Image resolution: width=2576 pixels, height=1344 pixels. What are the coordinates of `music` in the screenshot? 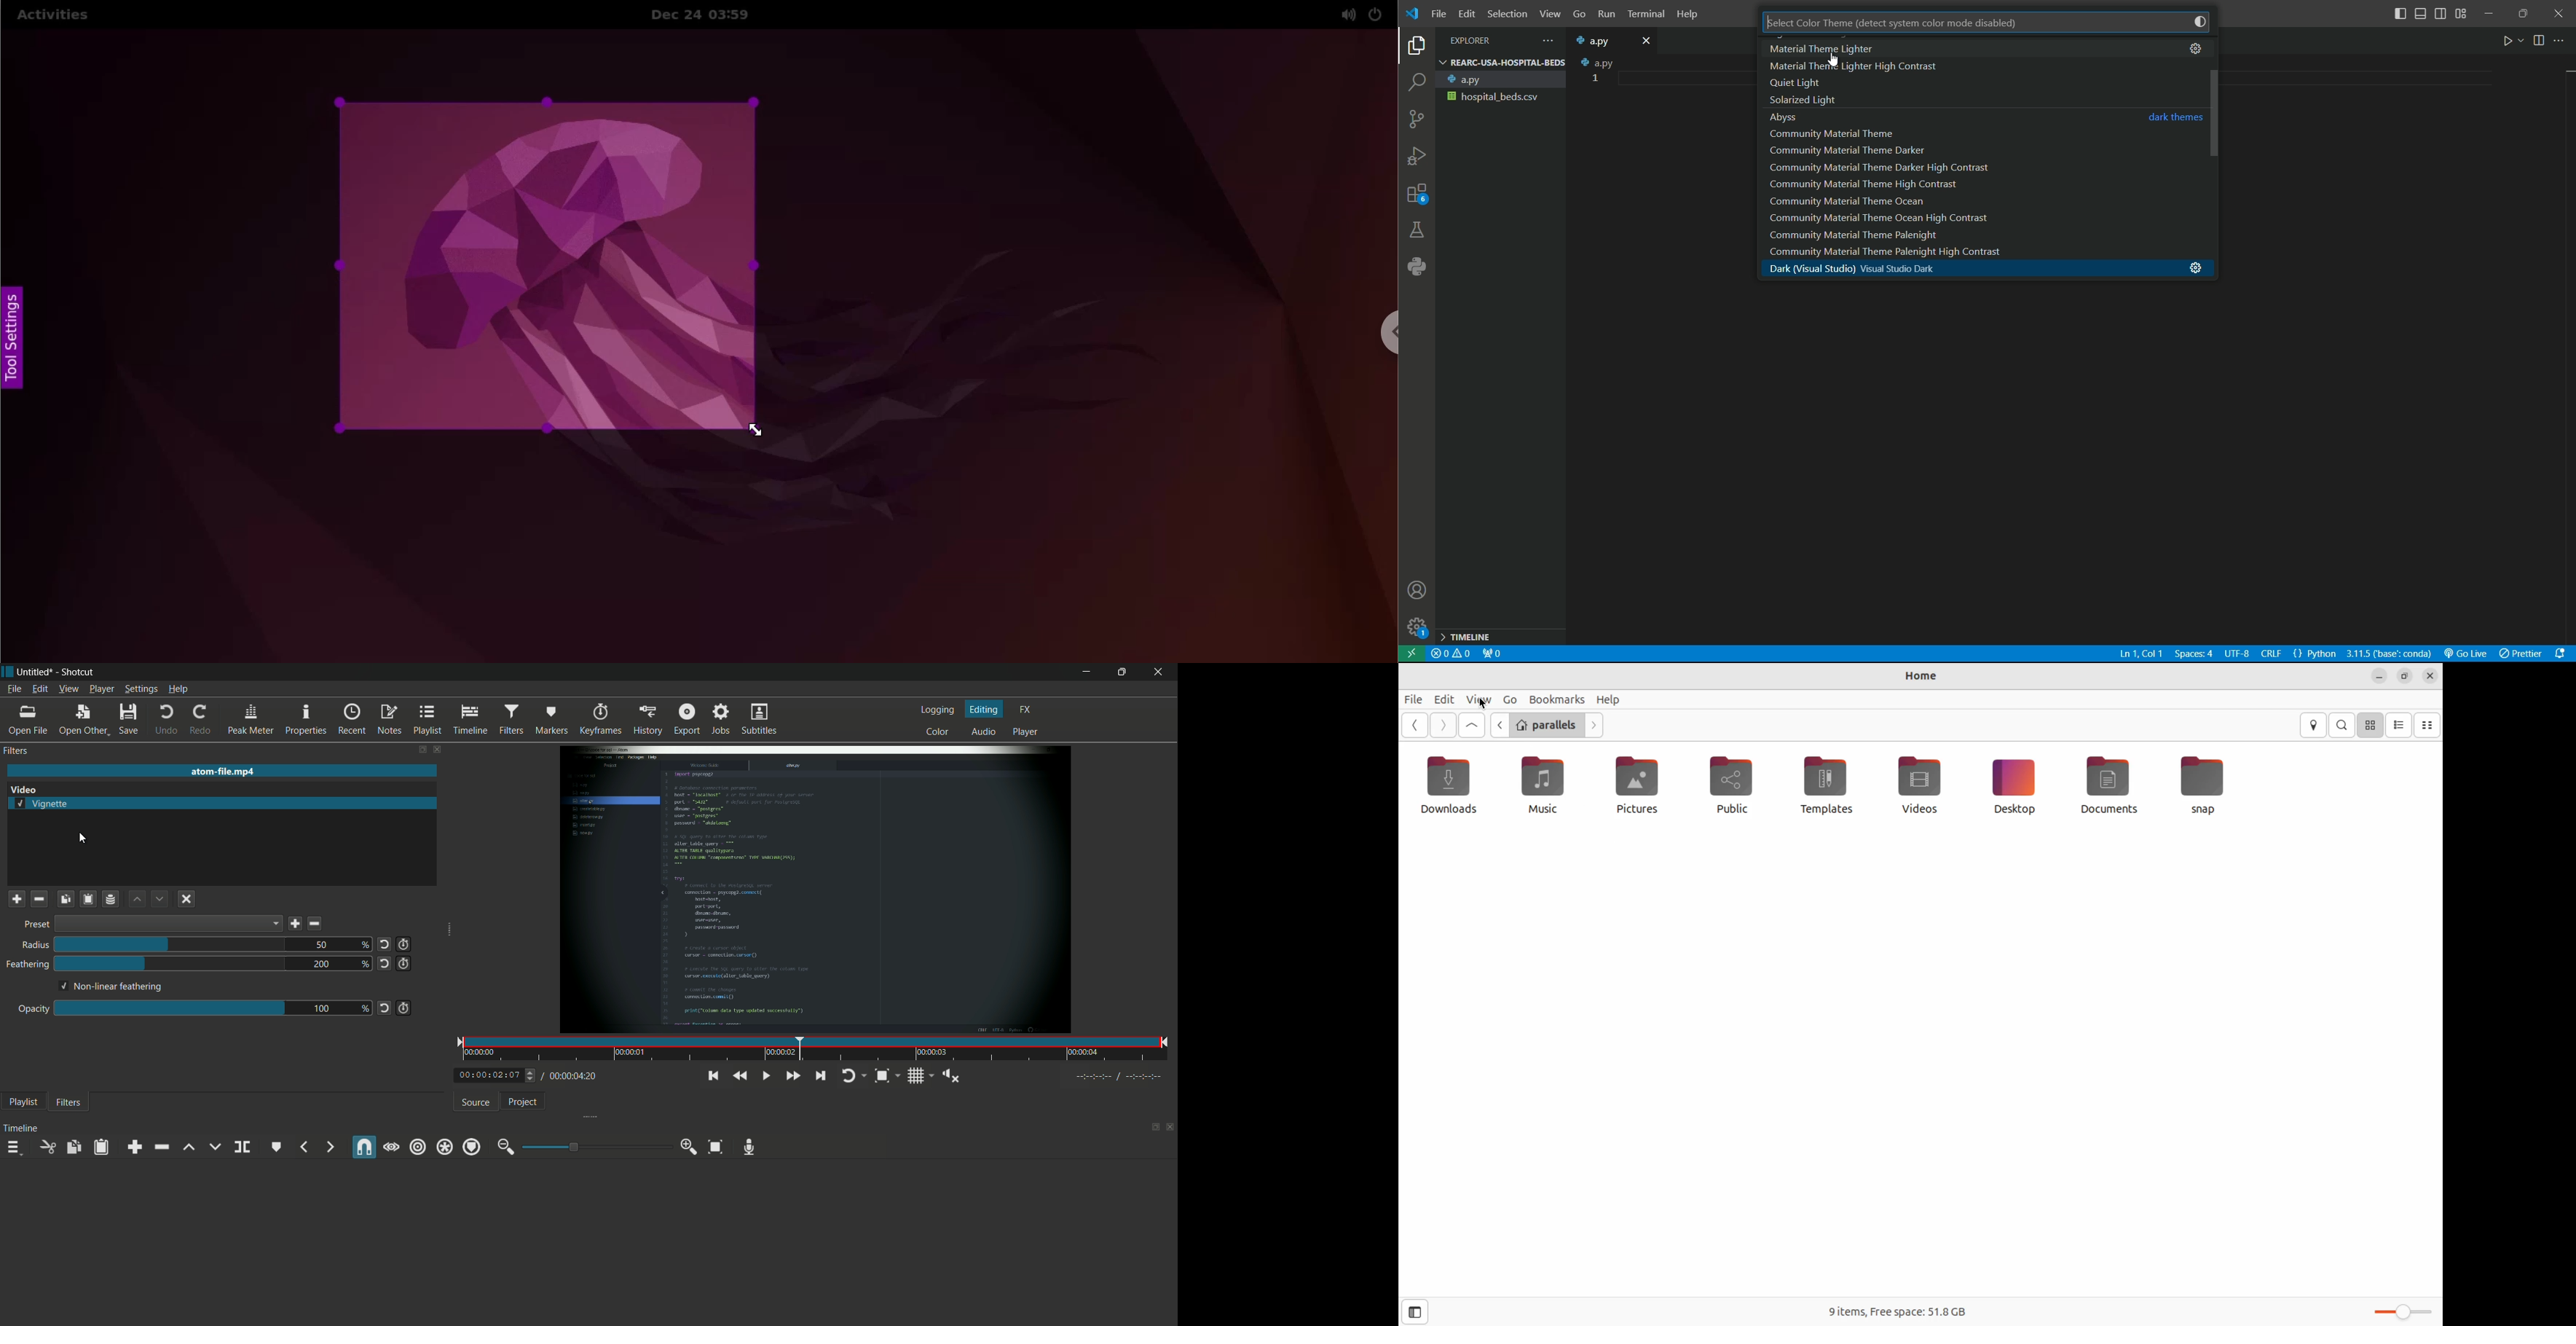 It's located at (1543, 785).